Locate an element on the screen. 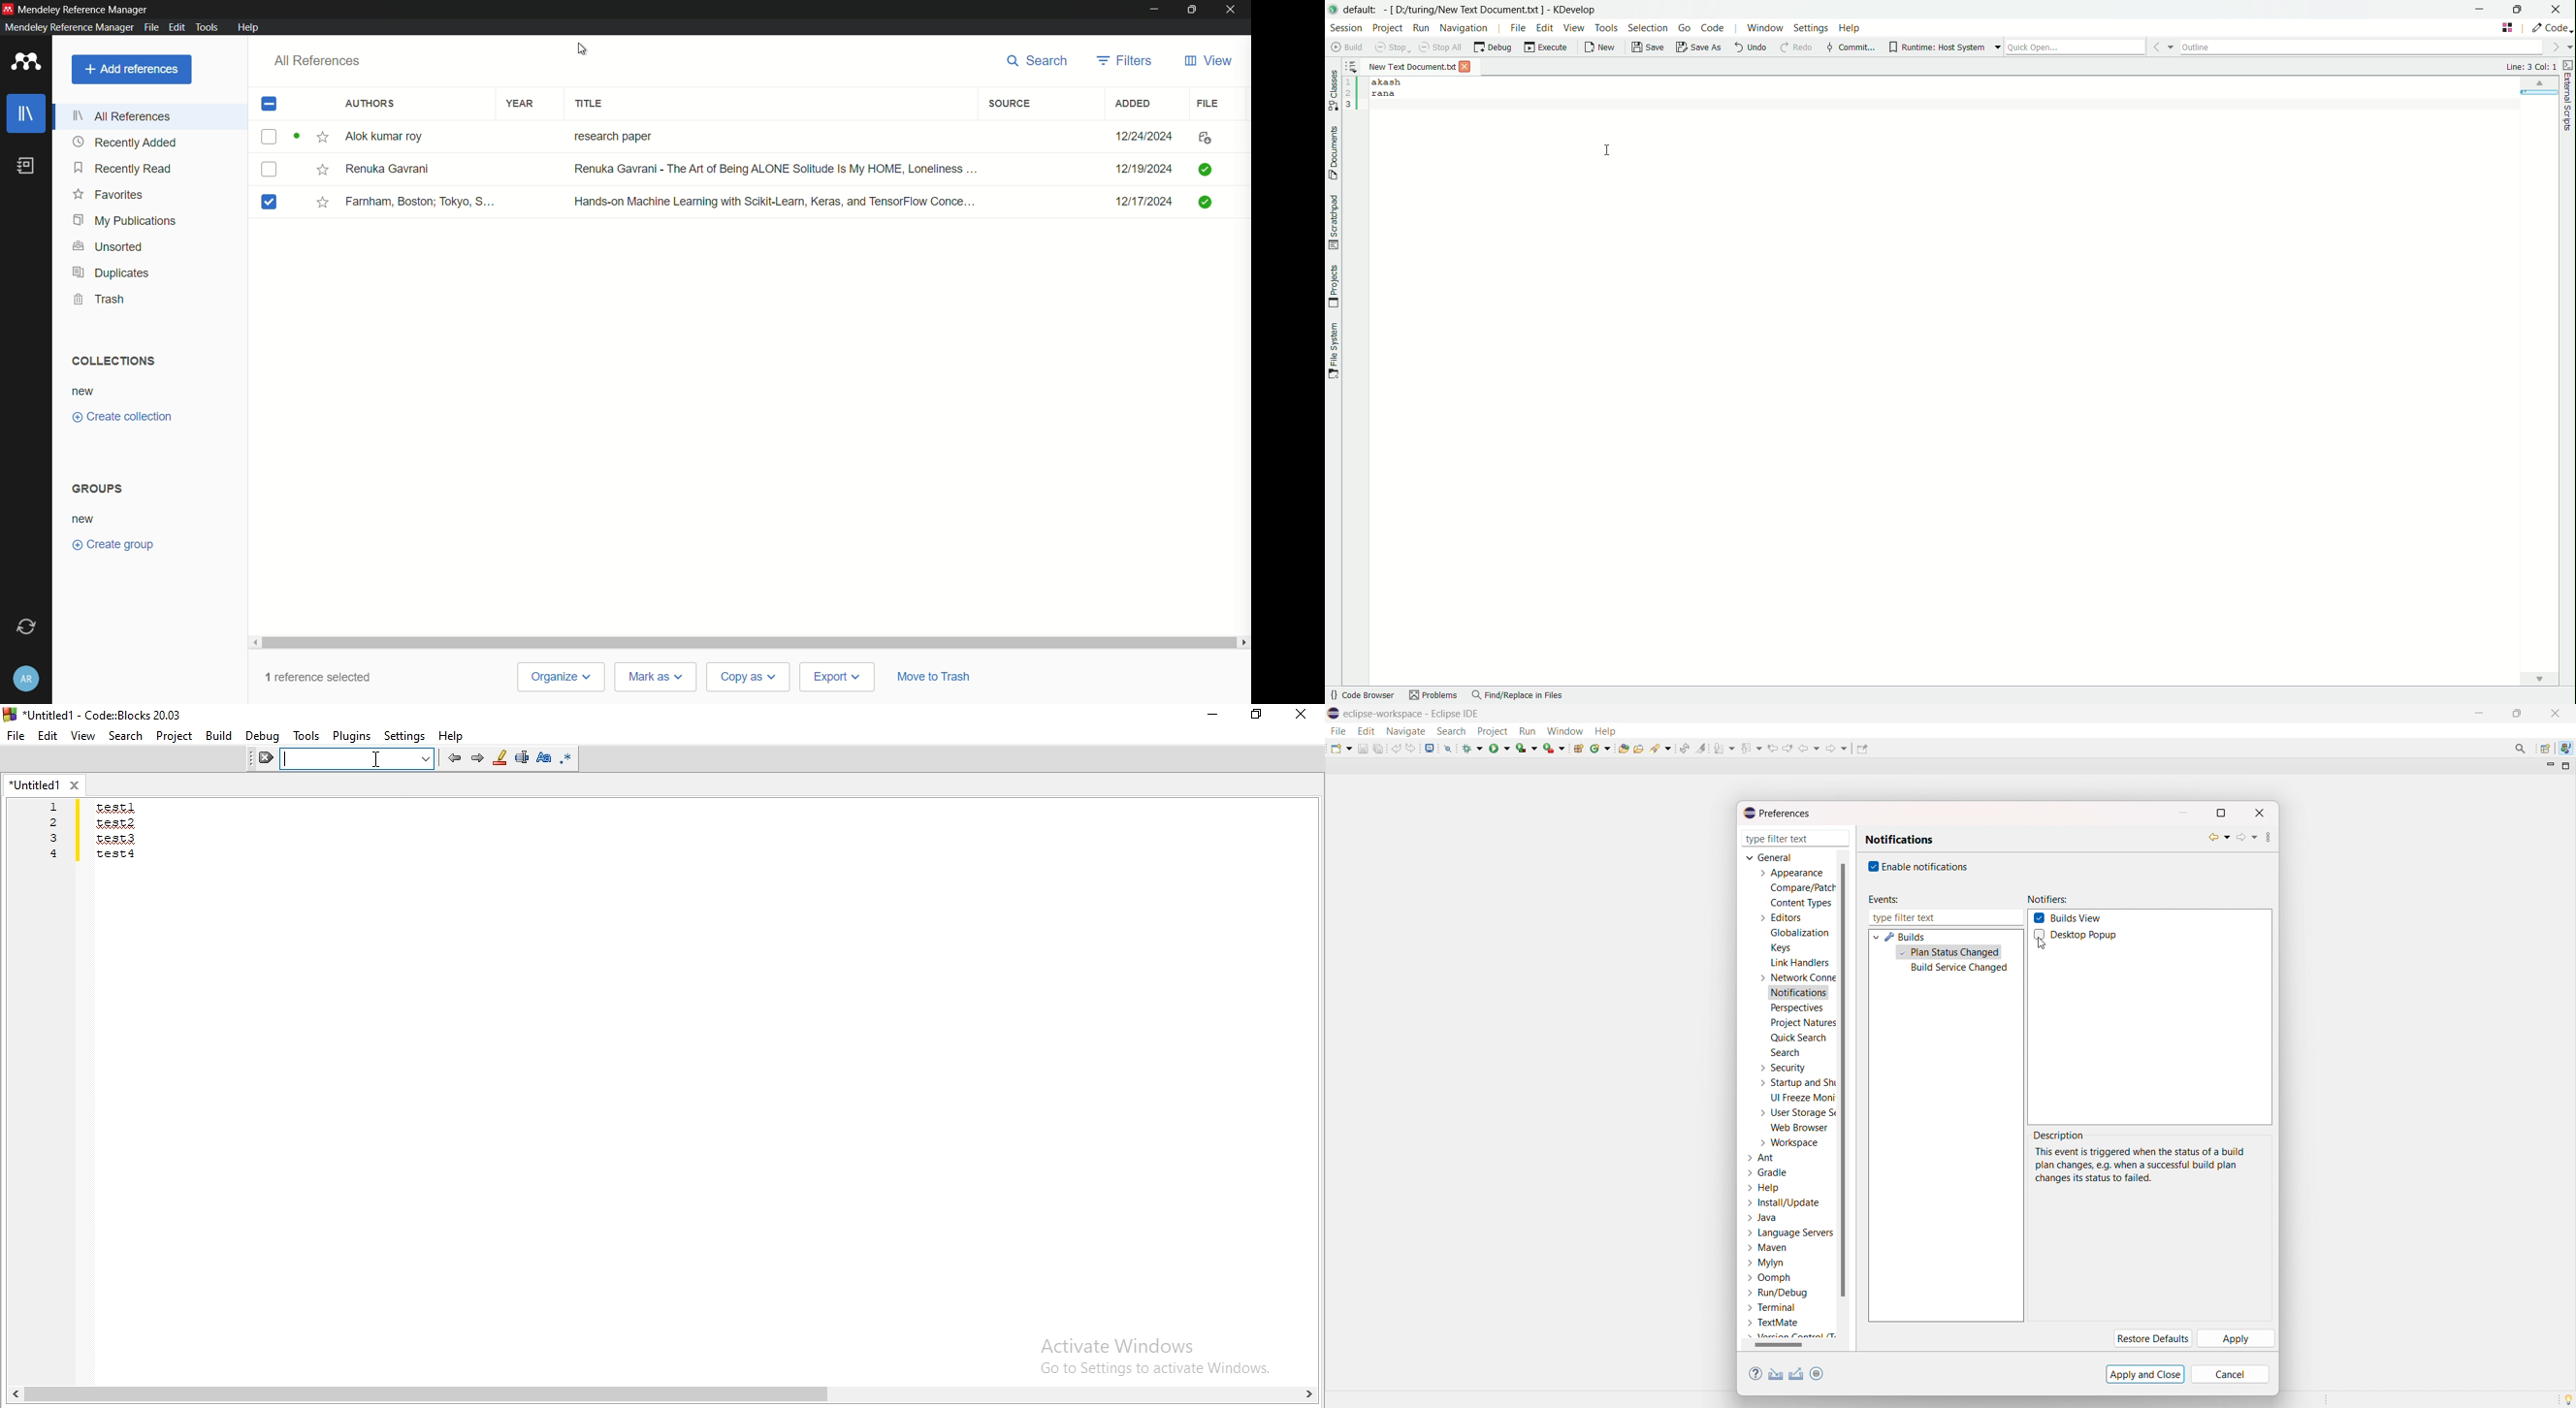 The image size is (2576, 1428). test 1 is located at coordinates (116, 807).